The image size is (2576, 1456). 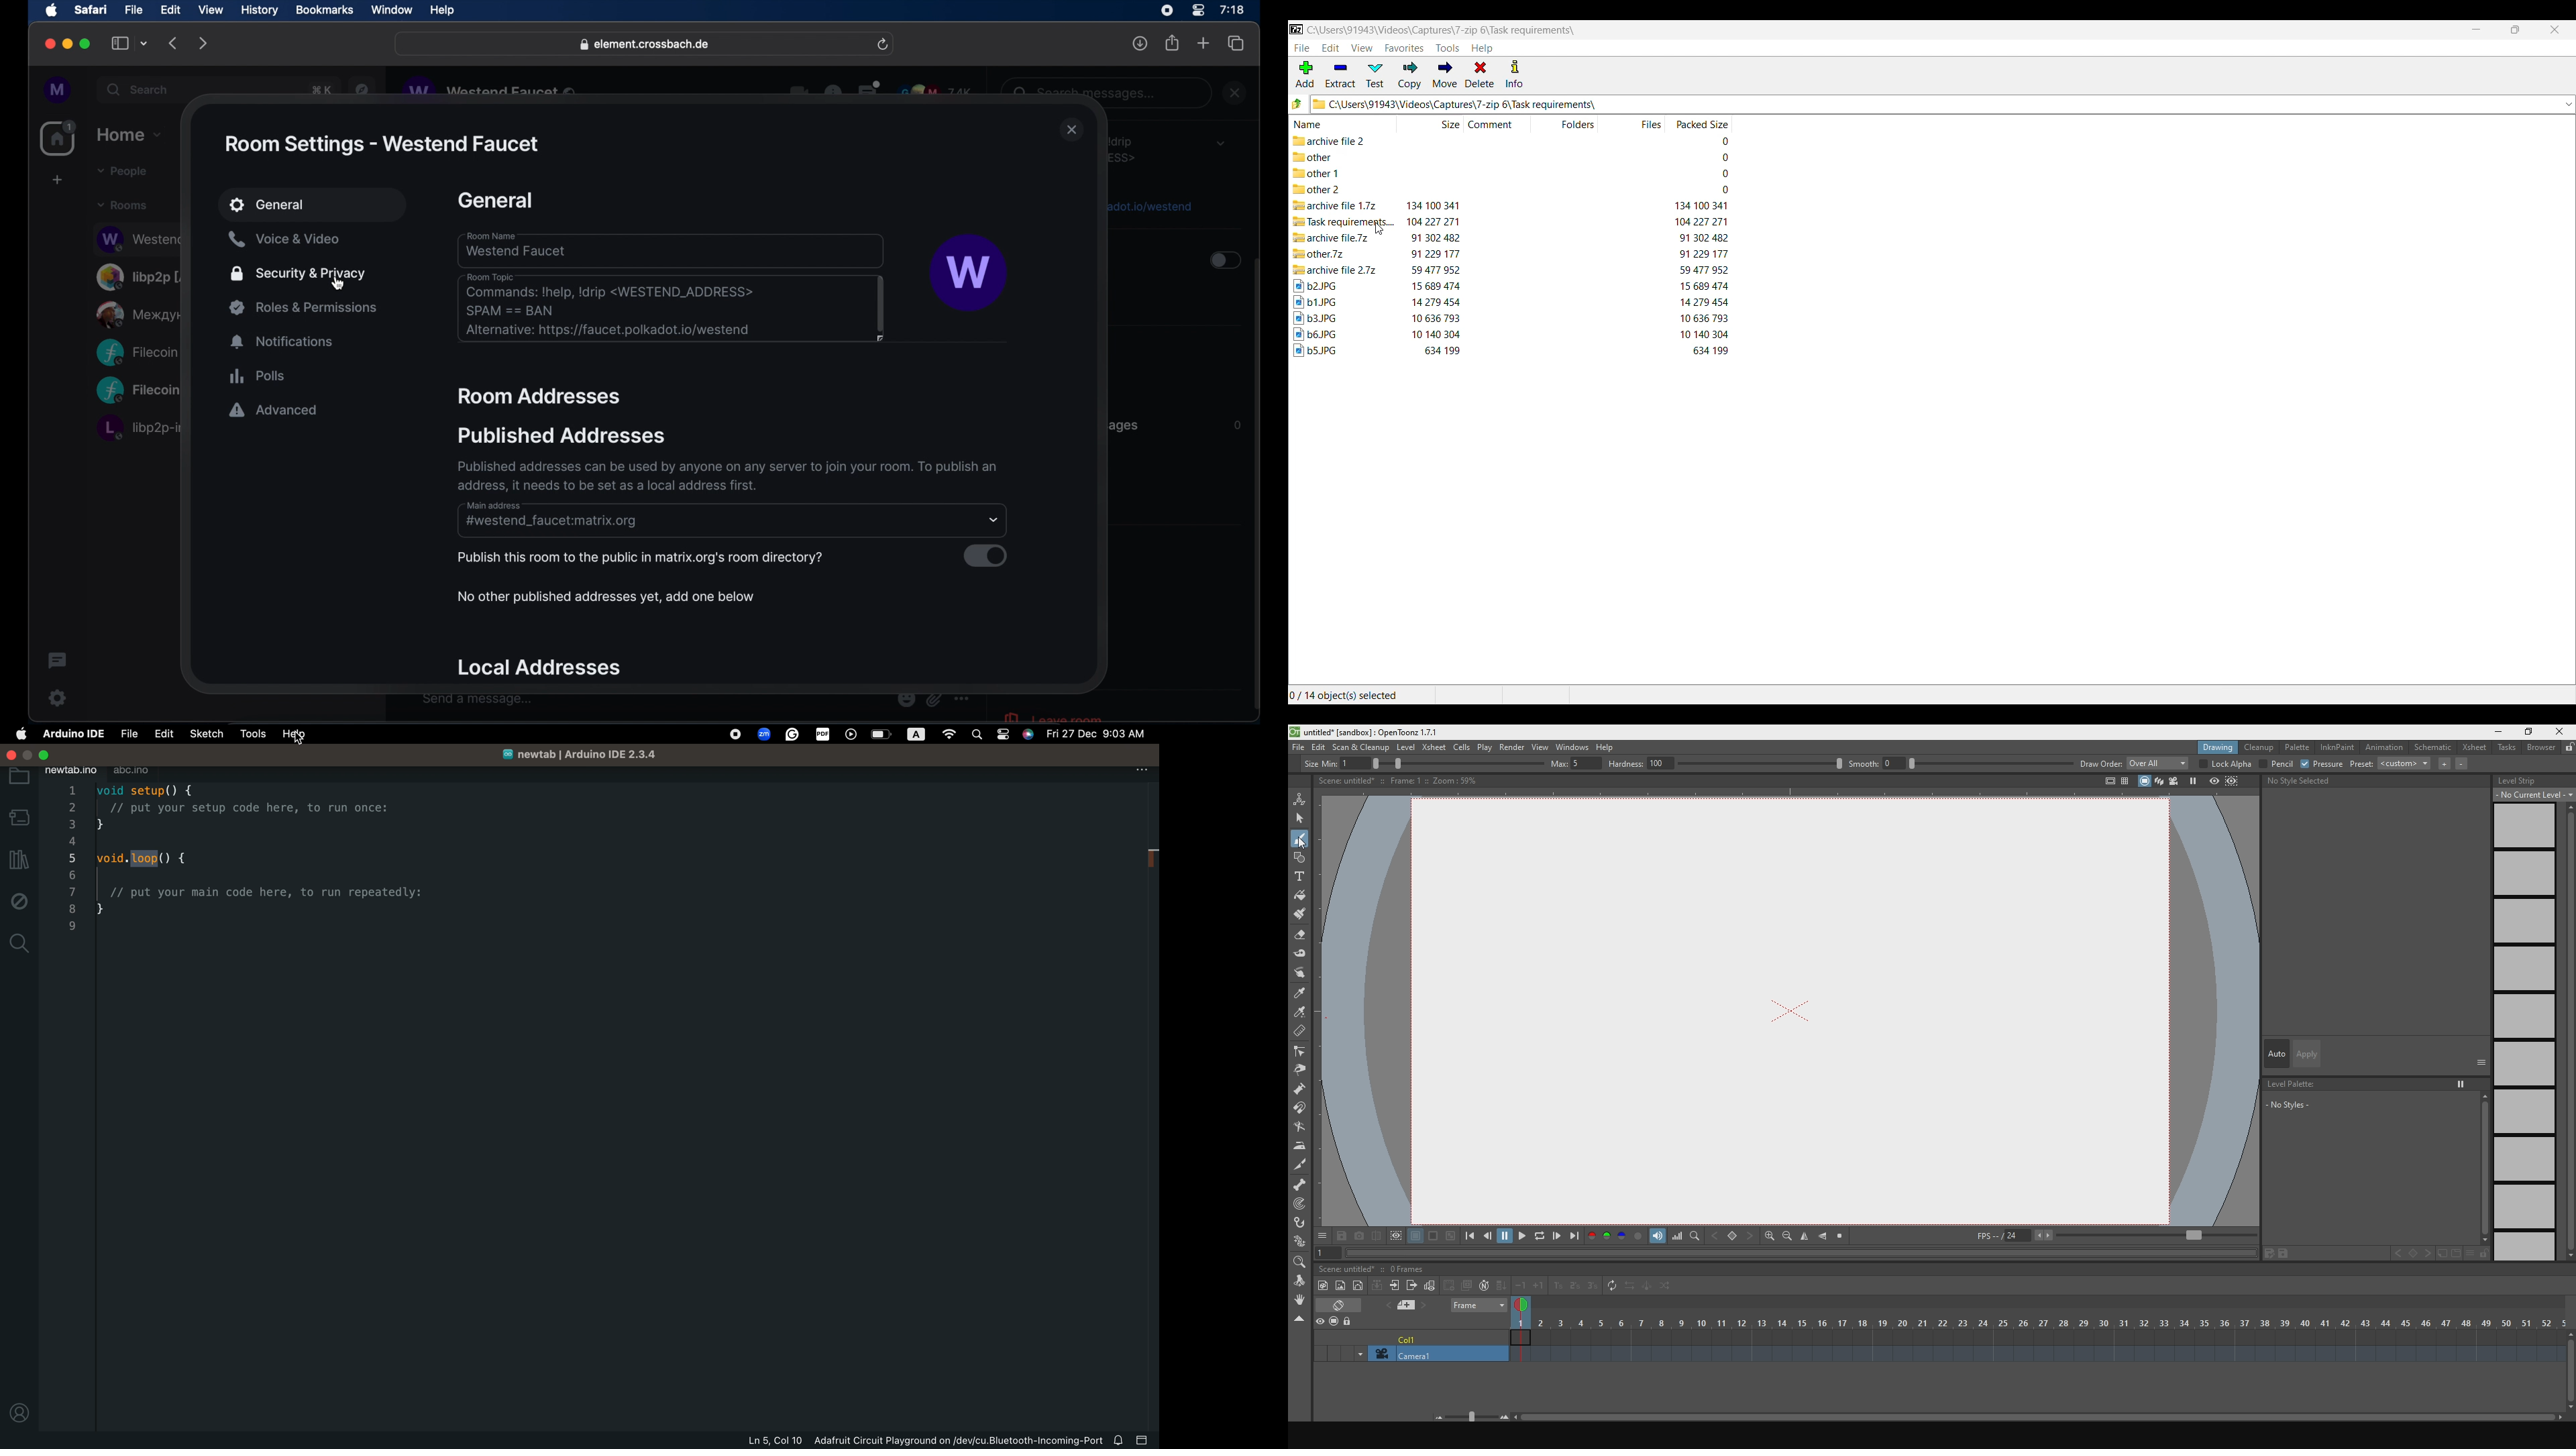 What do you see at coordinates (1331, 48) in the screenshot?
I see `Edit menu` at bounding box center [1331, 48].